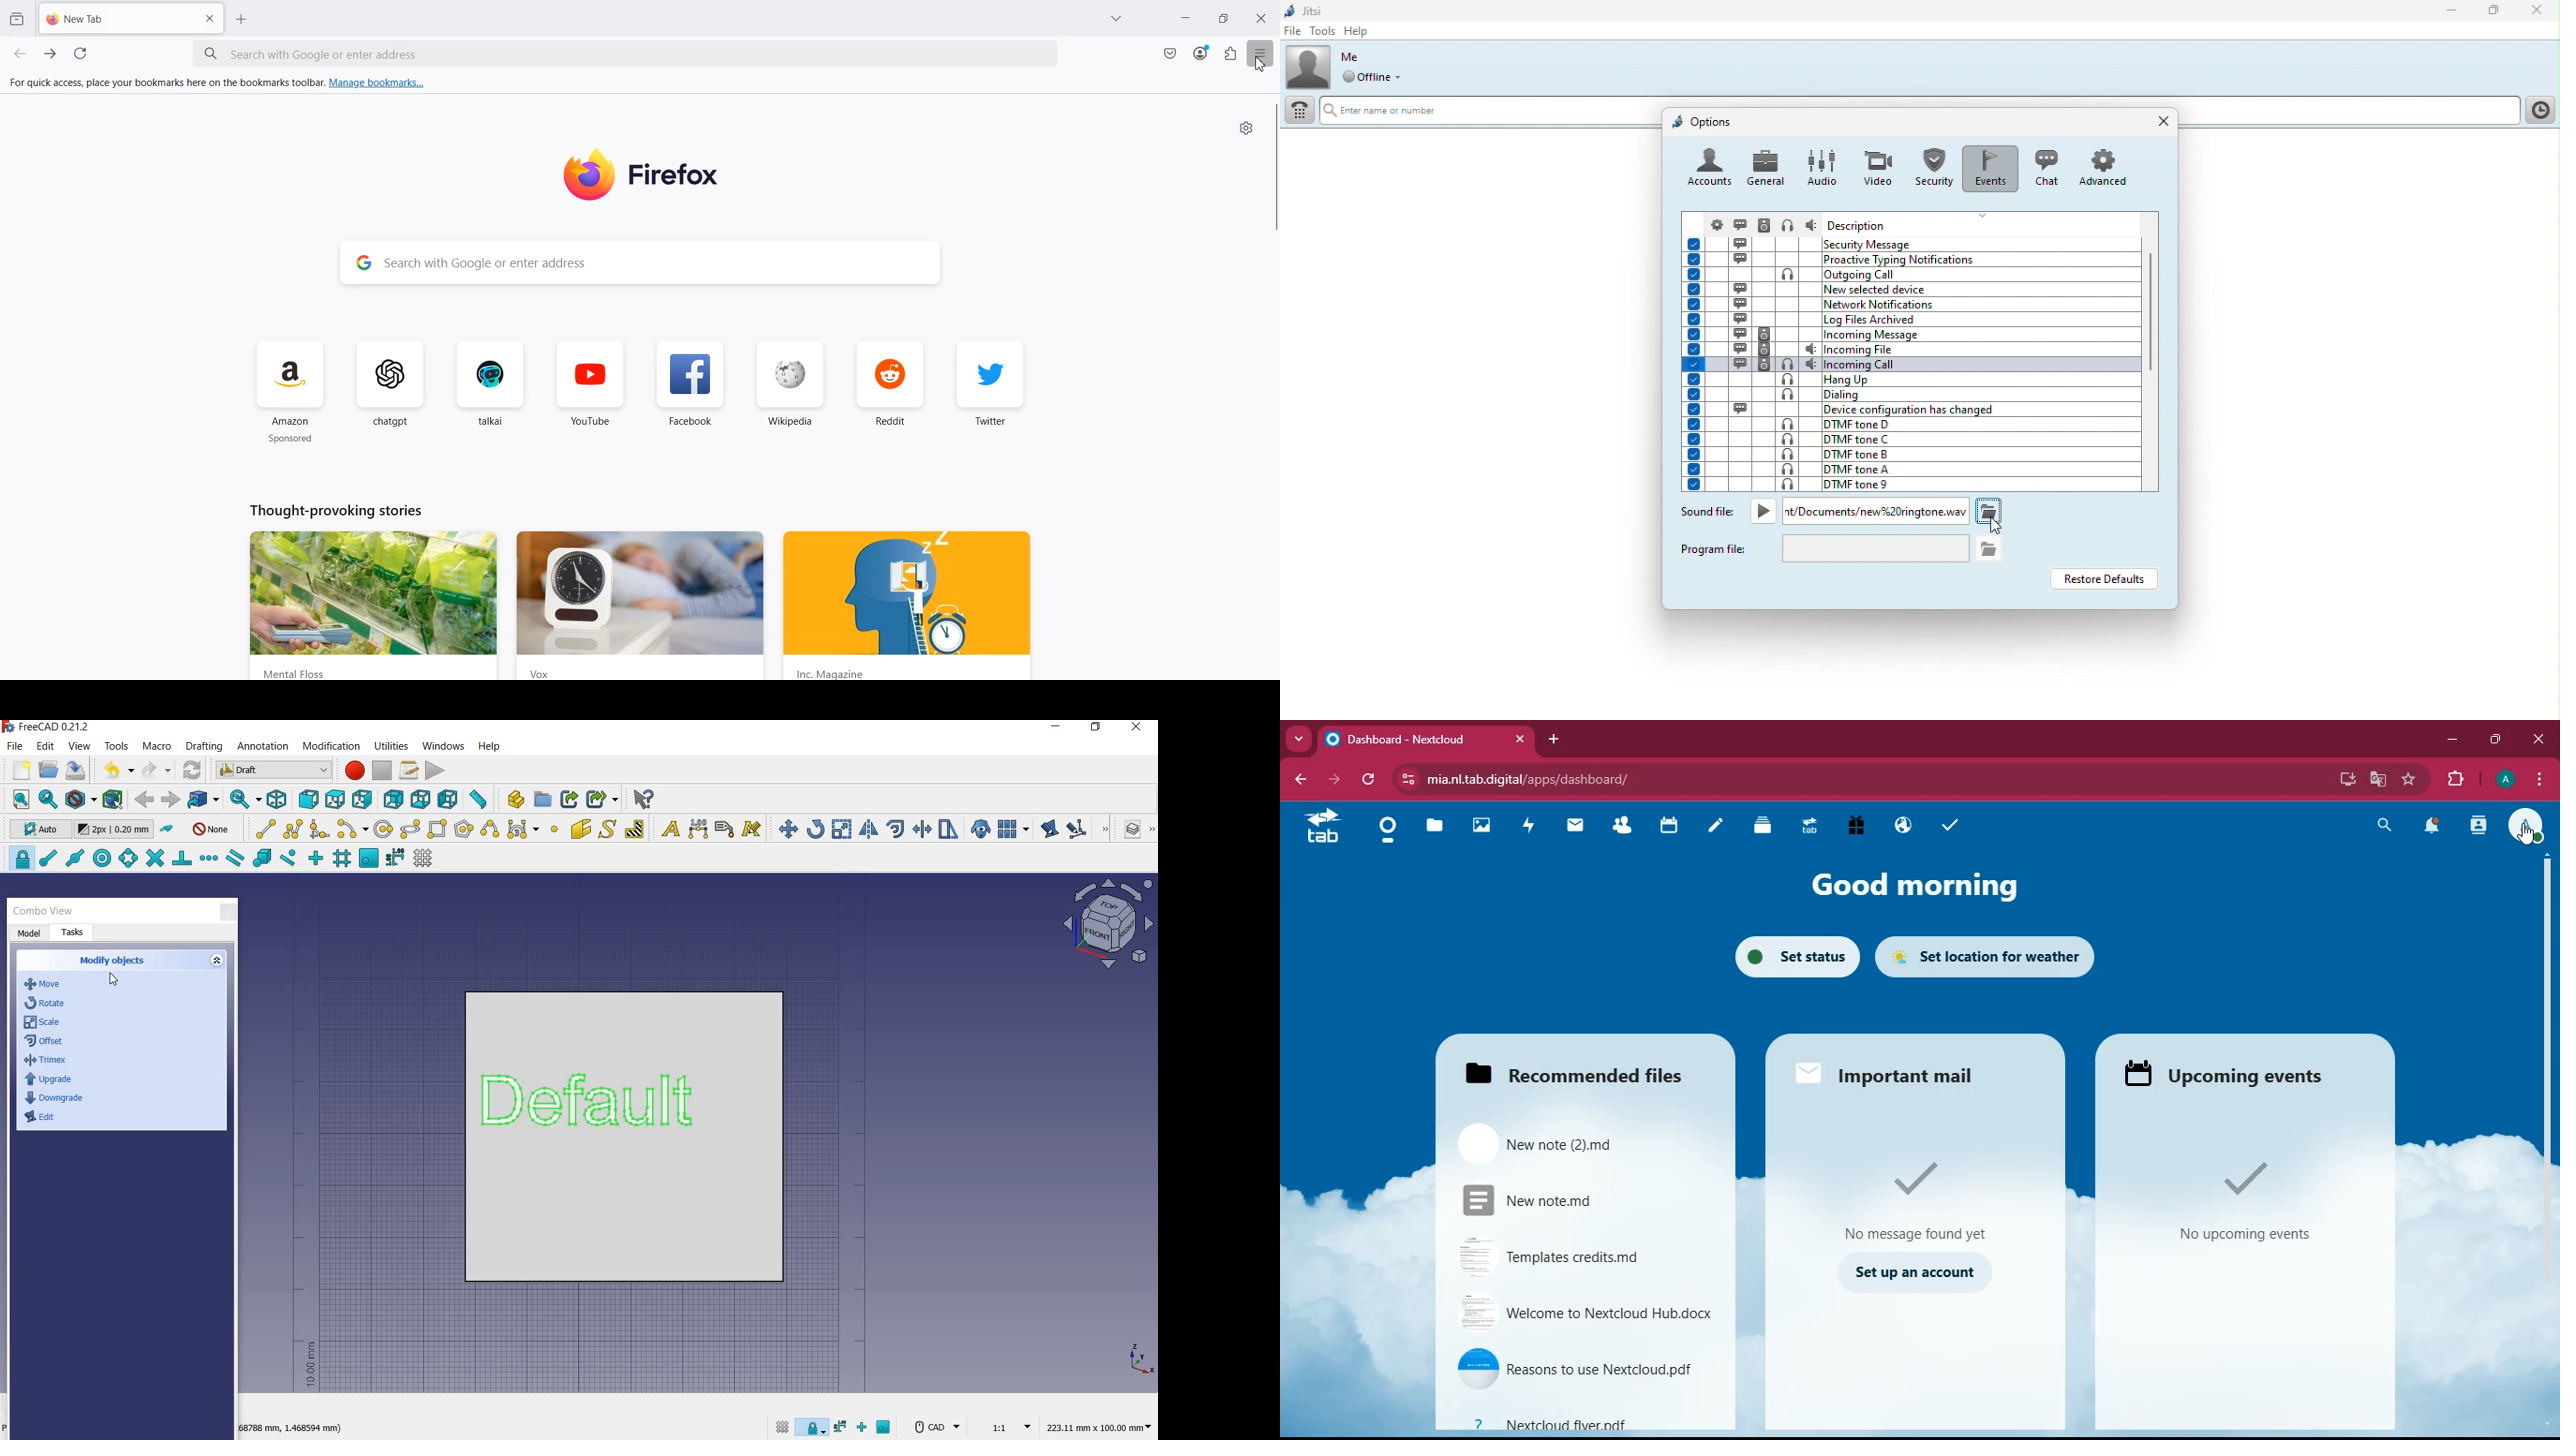 This screenshot has height=1456, width=2576. Describe the element at coordinates (1913, 259) in the screenshot. I see `proactive typing notifications` at that location.